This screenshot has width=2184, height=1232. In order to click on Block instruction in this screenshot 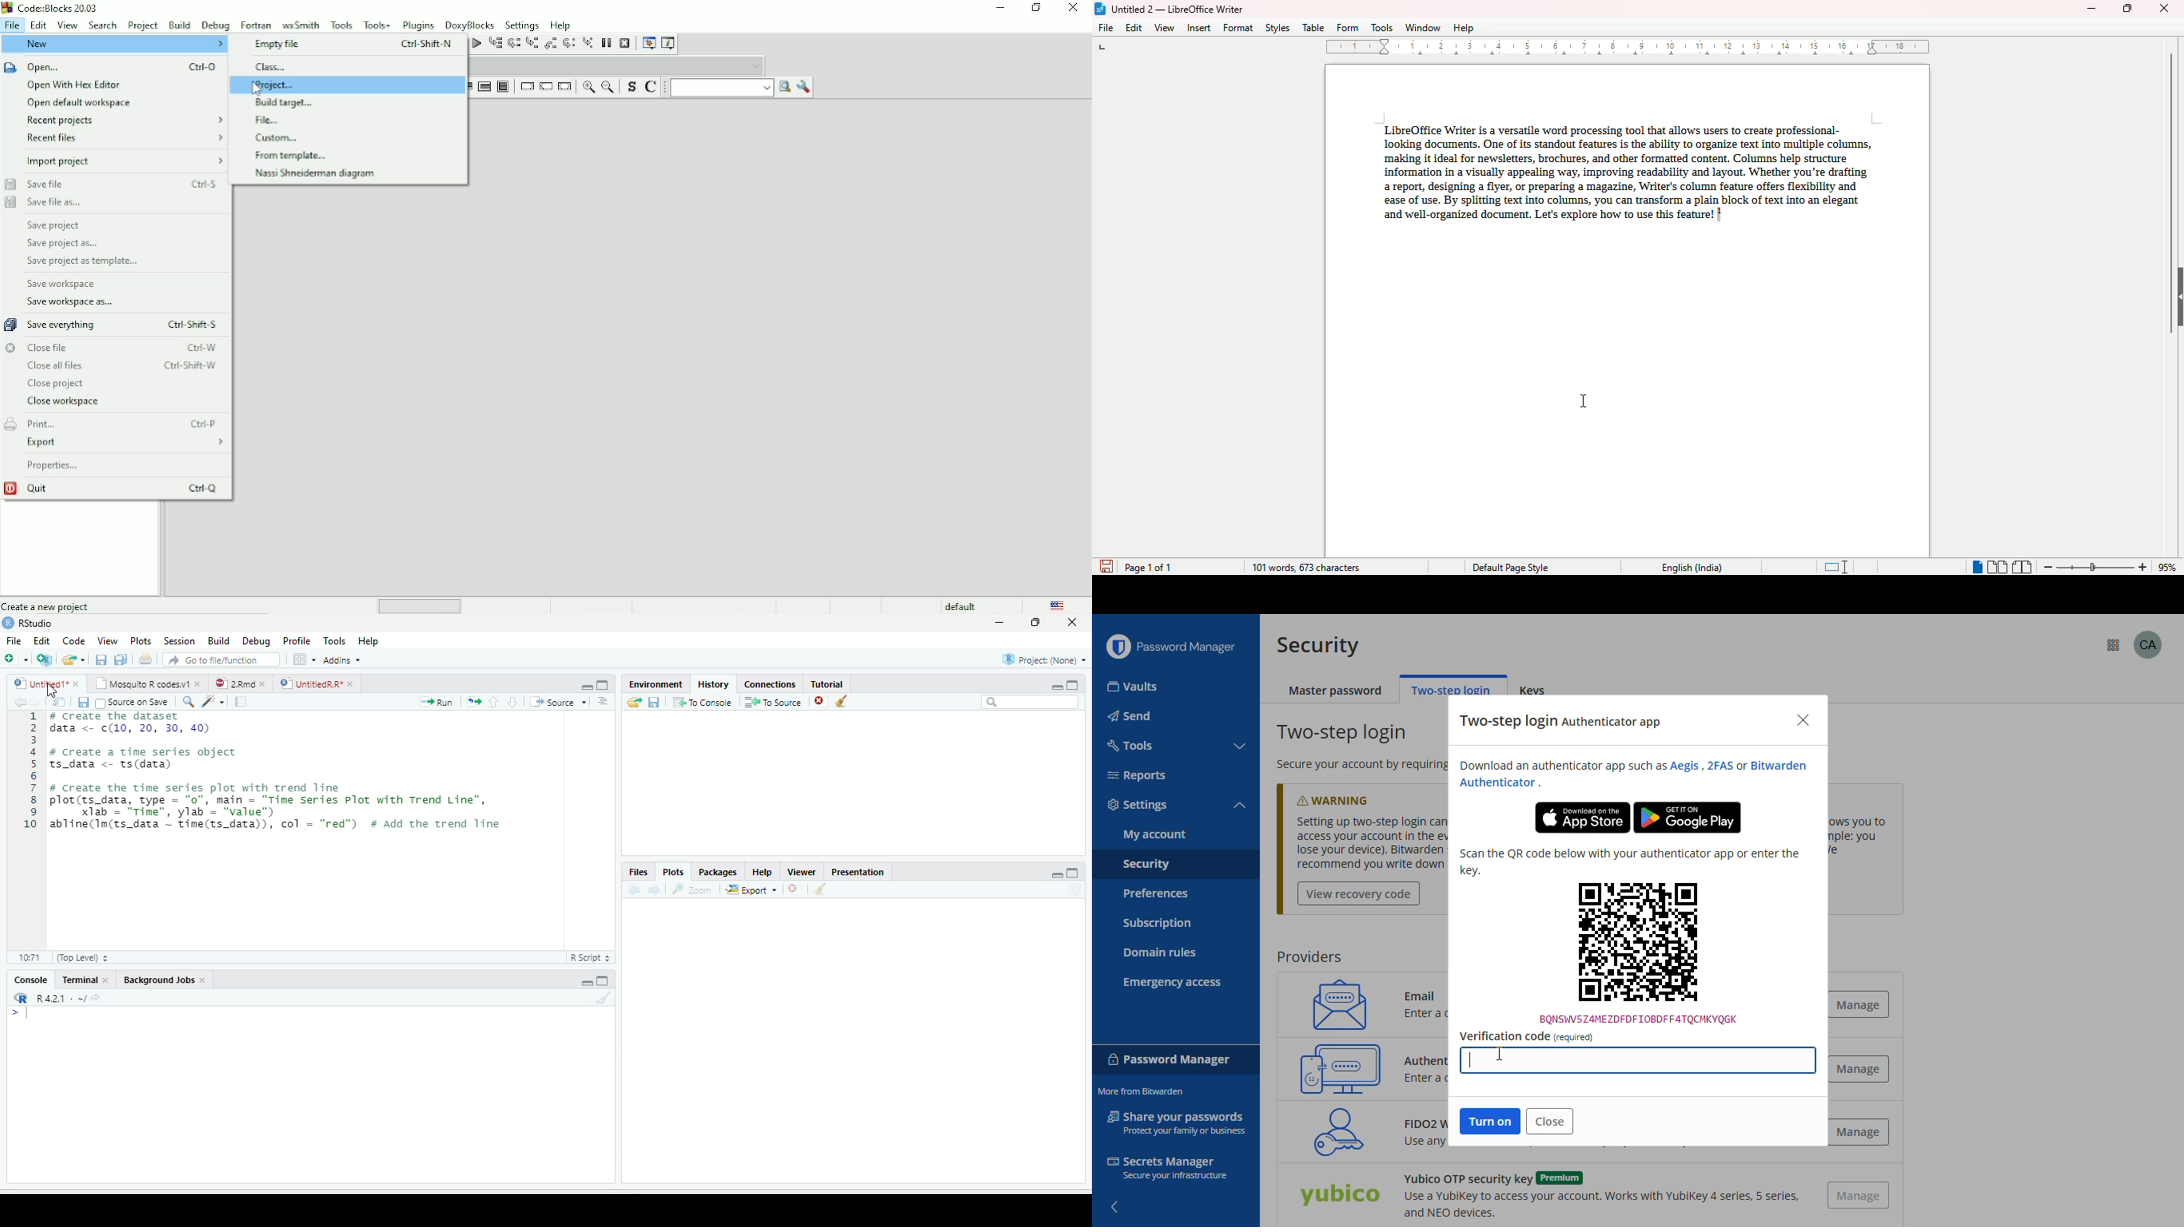, I will do `click(503, 87)`.